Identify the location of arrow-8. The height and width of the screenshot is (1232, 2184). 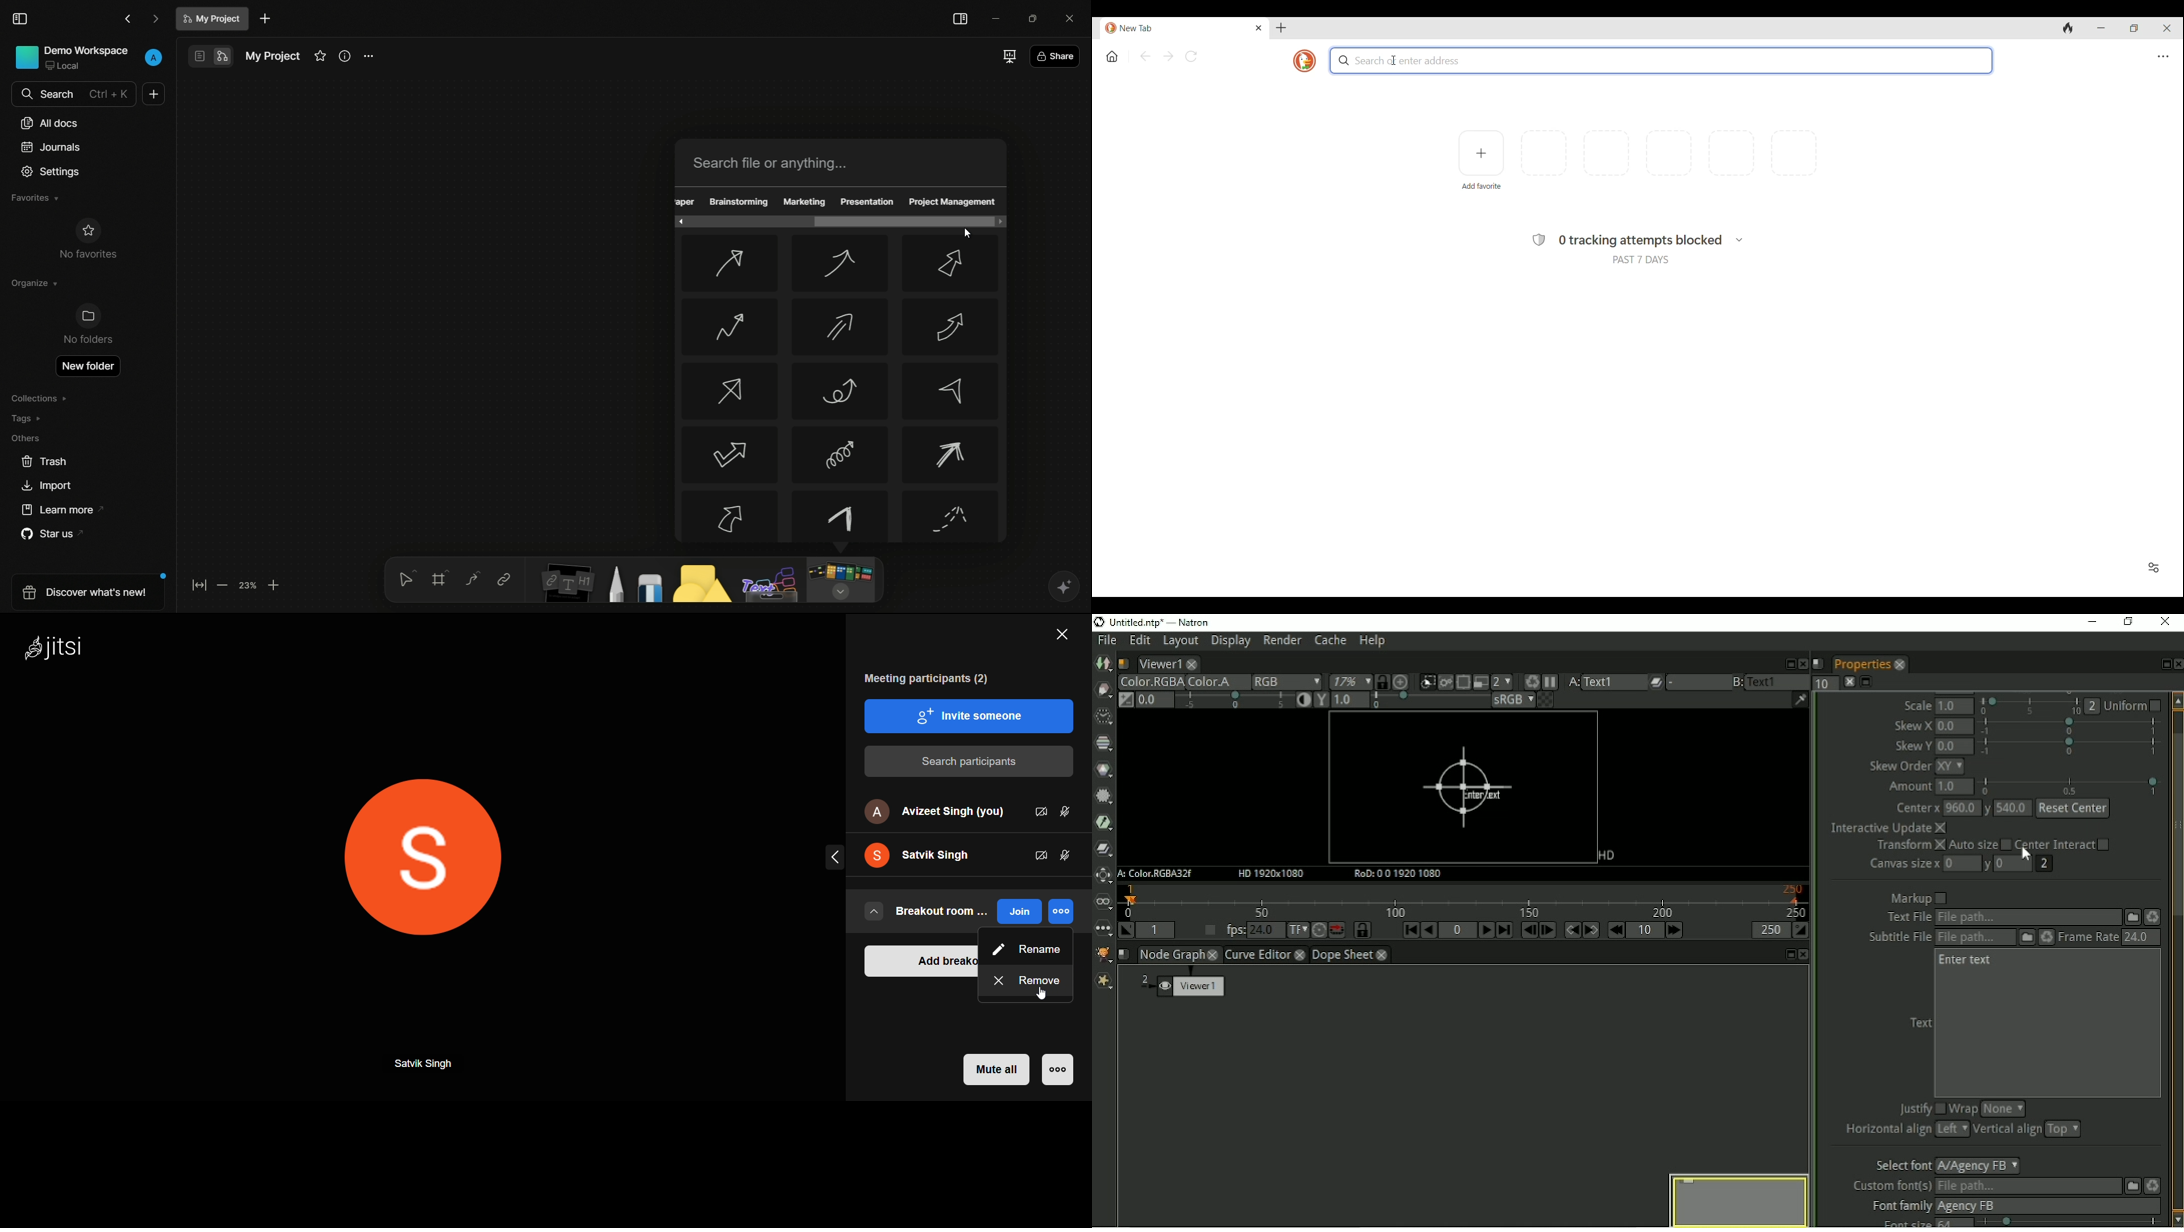
(839, 391).